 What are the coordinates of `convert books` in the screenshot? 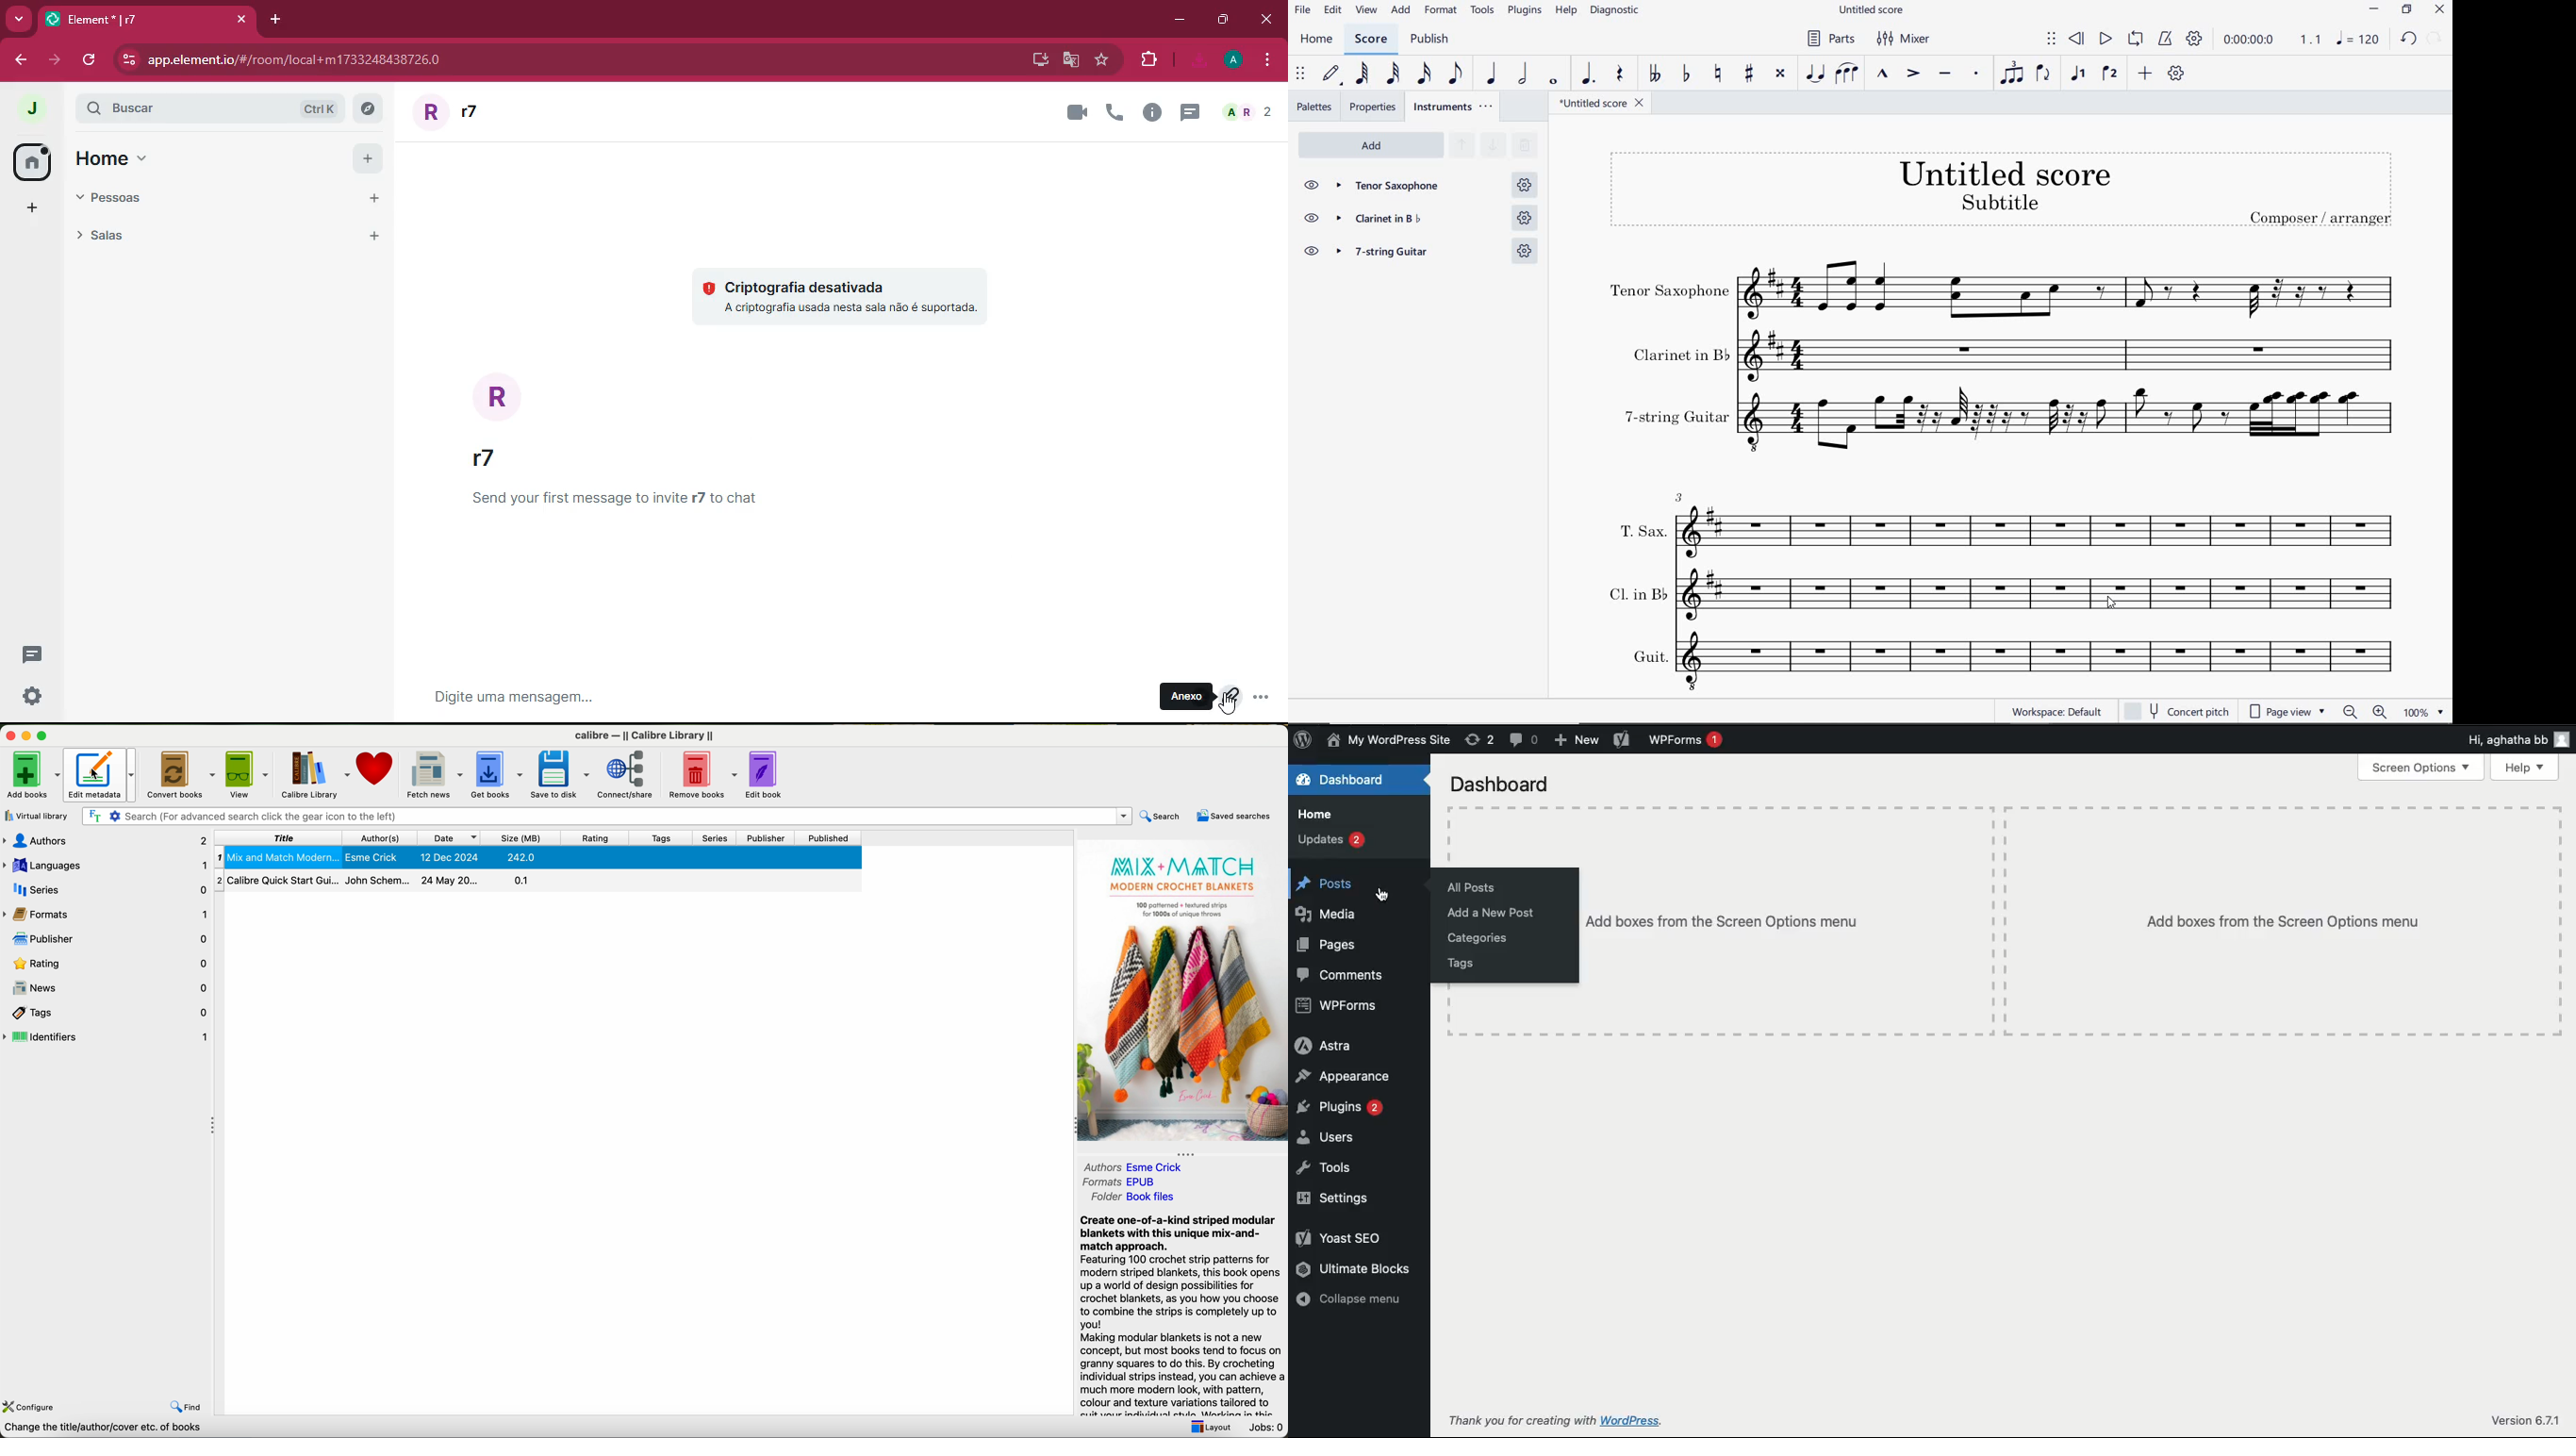 It's located at (182, 774).